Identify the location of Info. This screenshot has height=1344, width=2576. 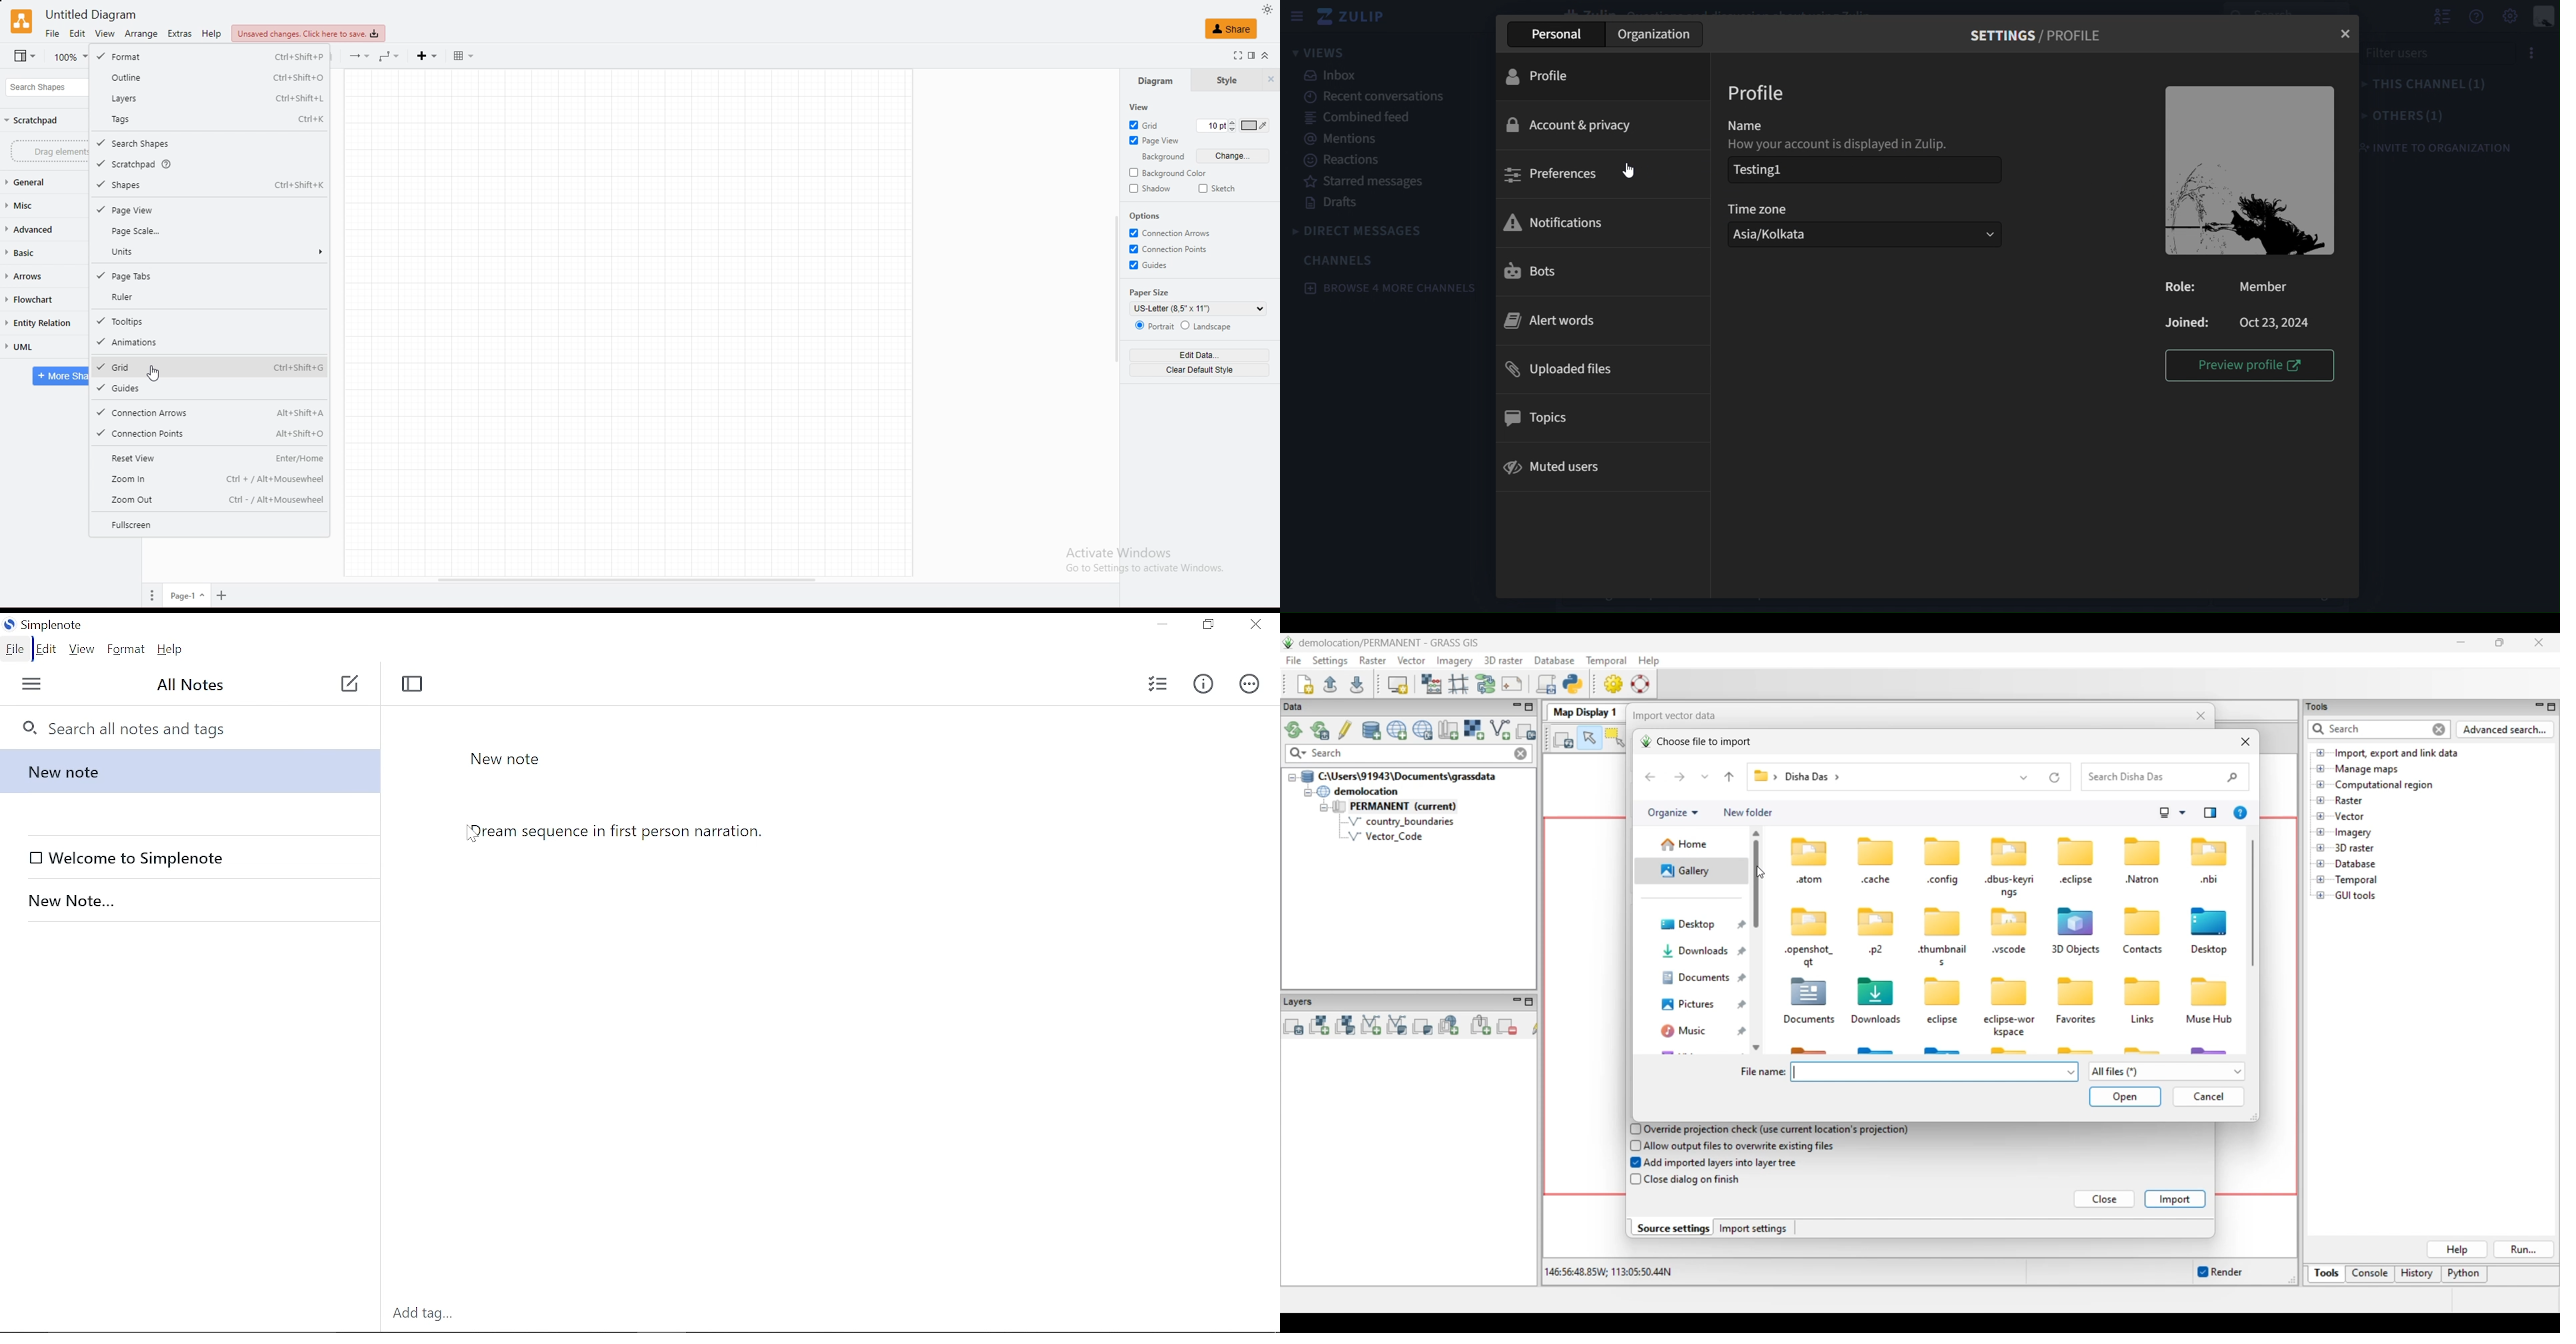
(1202, 686).